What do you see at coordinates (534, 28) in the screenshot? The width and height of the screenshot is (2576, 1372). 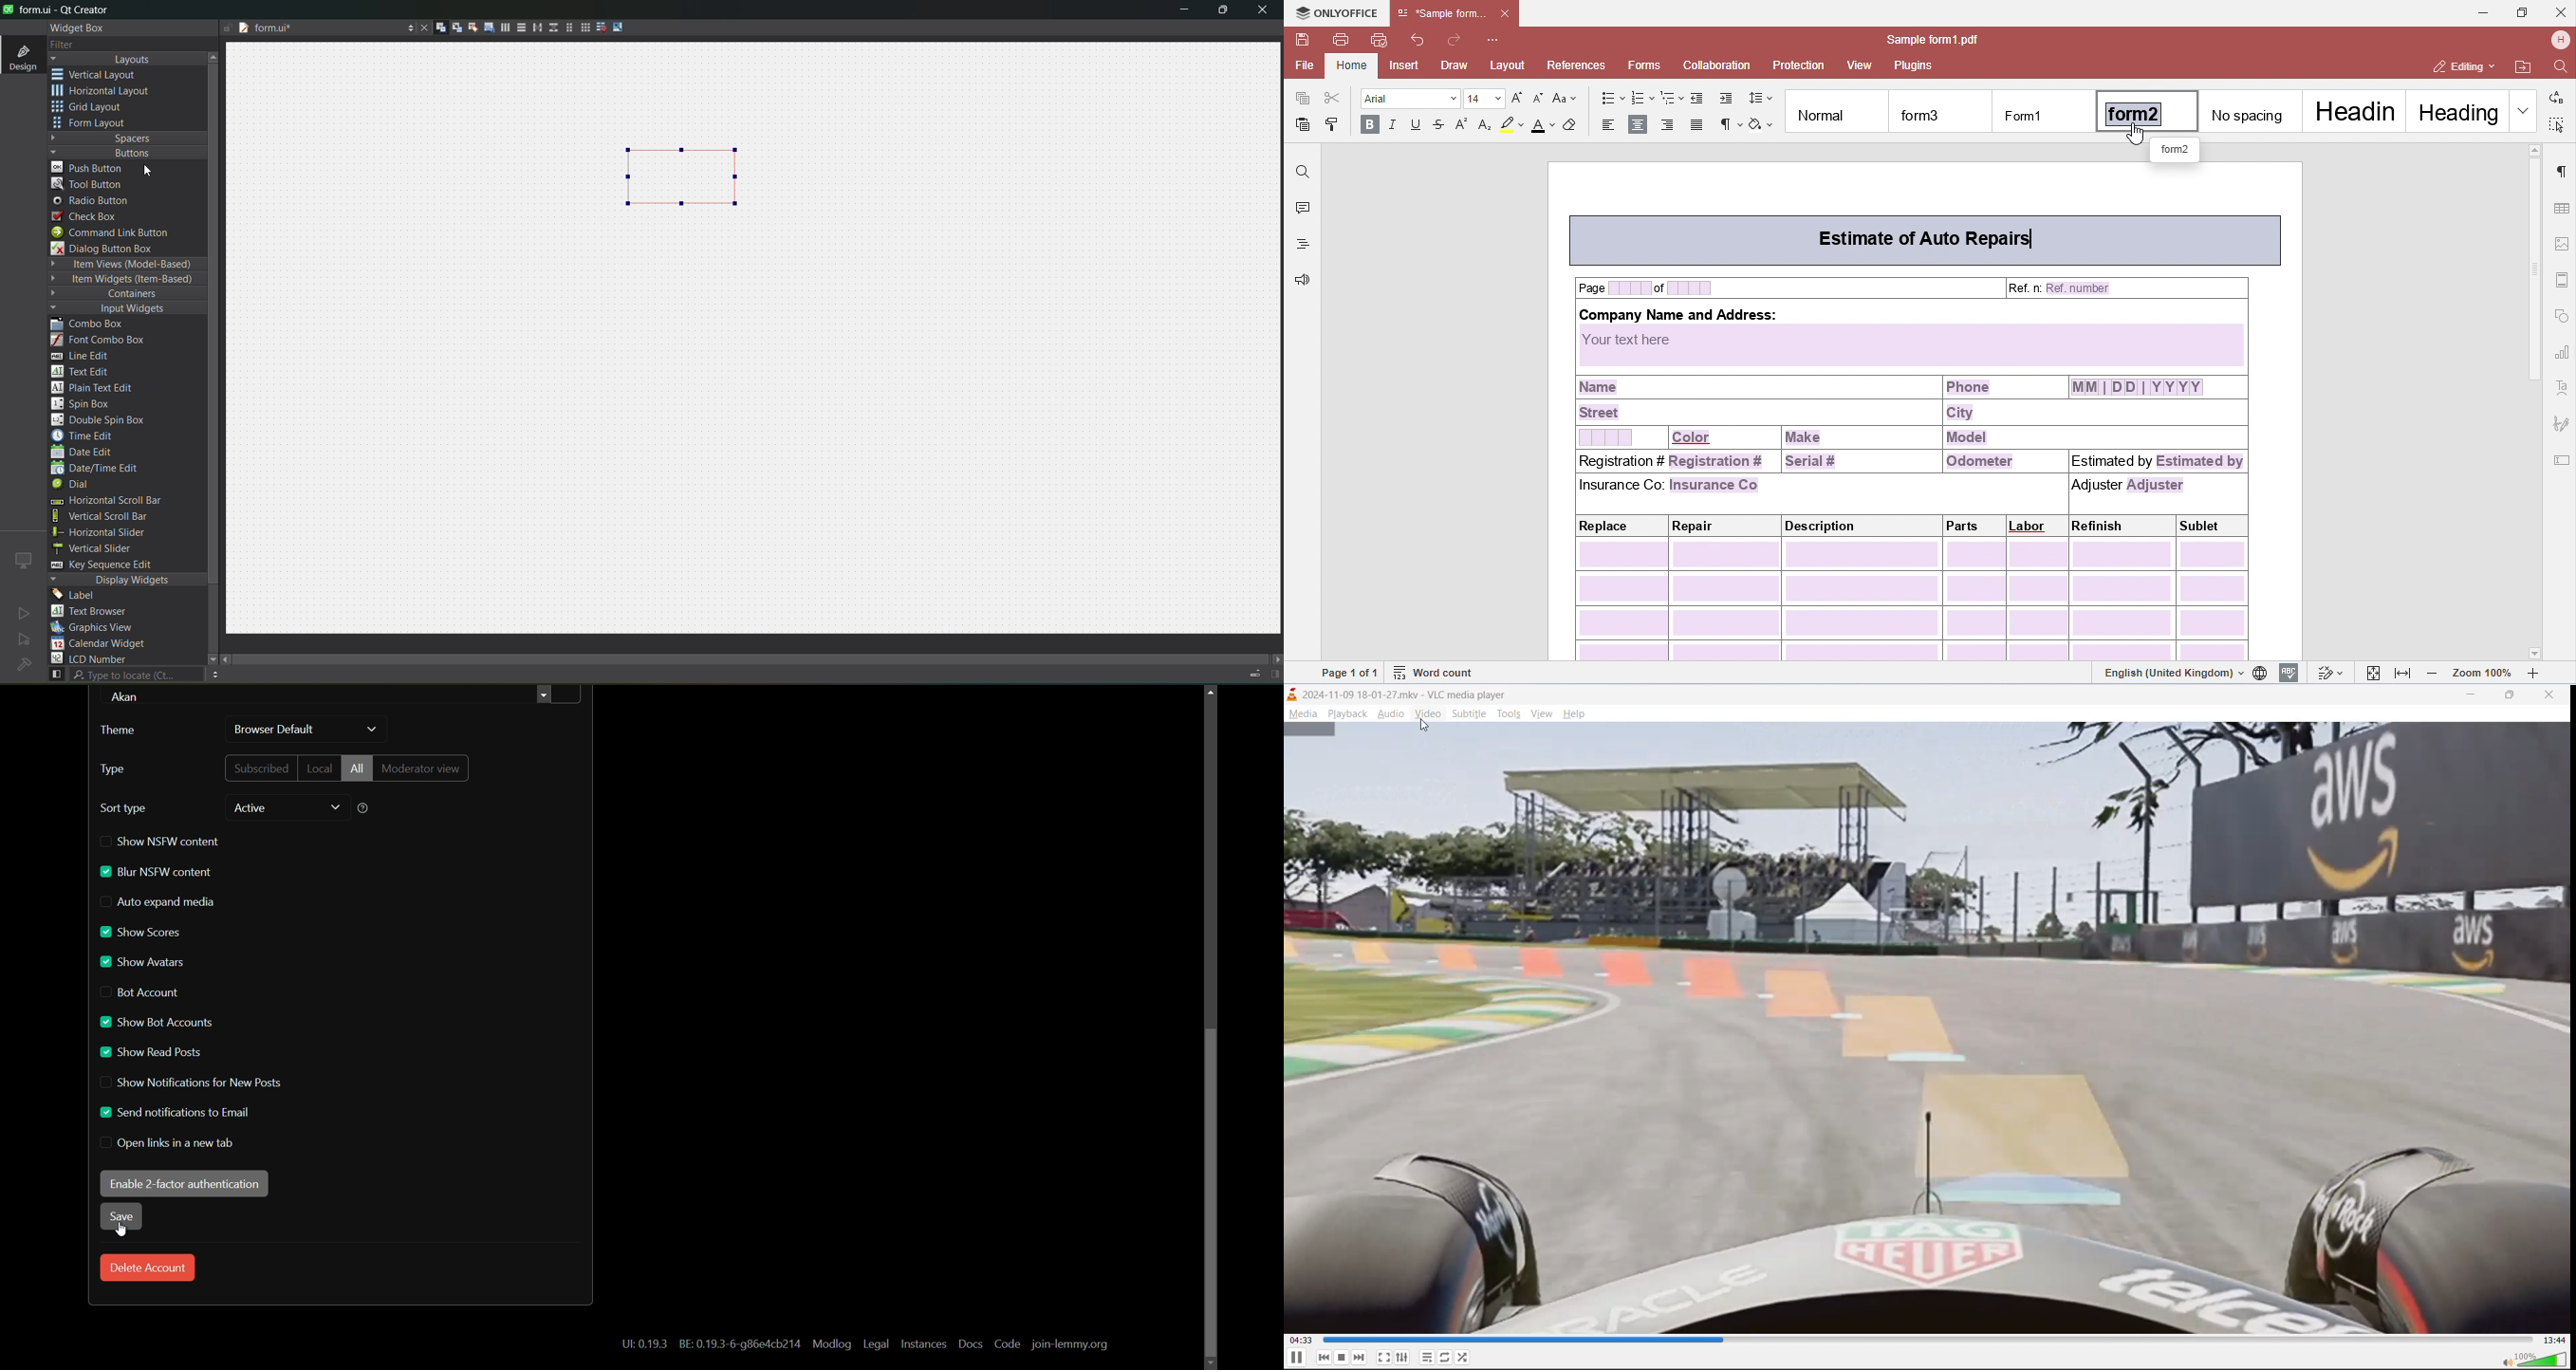 I see `horizontal splitter` at bounding box center [534, 28].